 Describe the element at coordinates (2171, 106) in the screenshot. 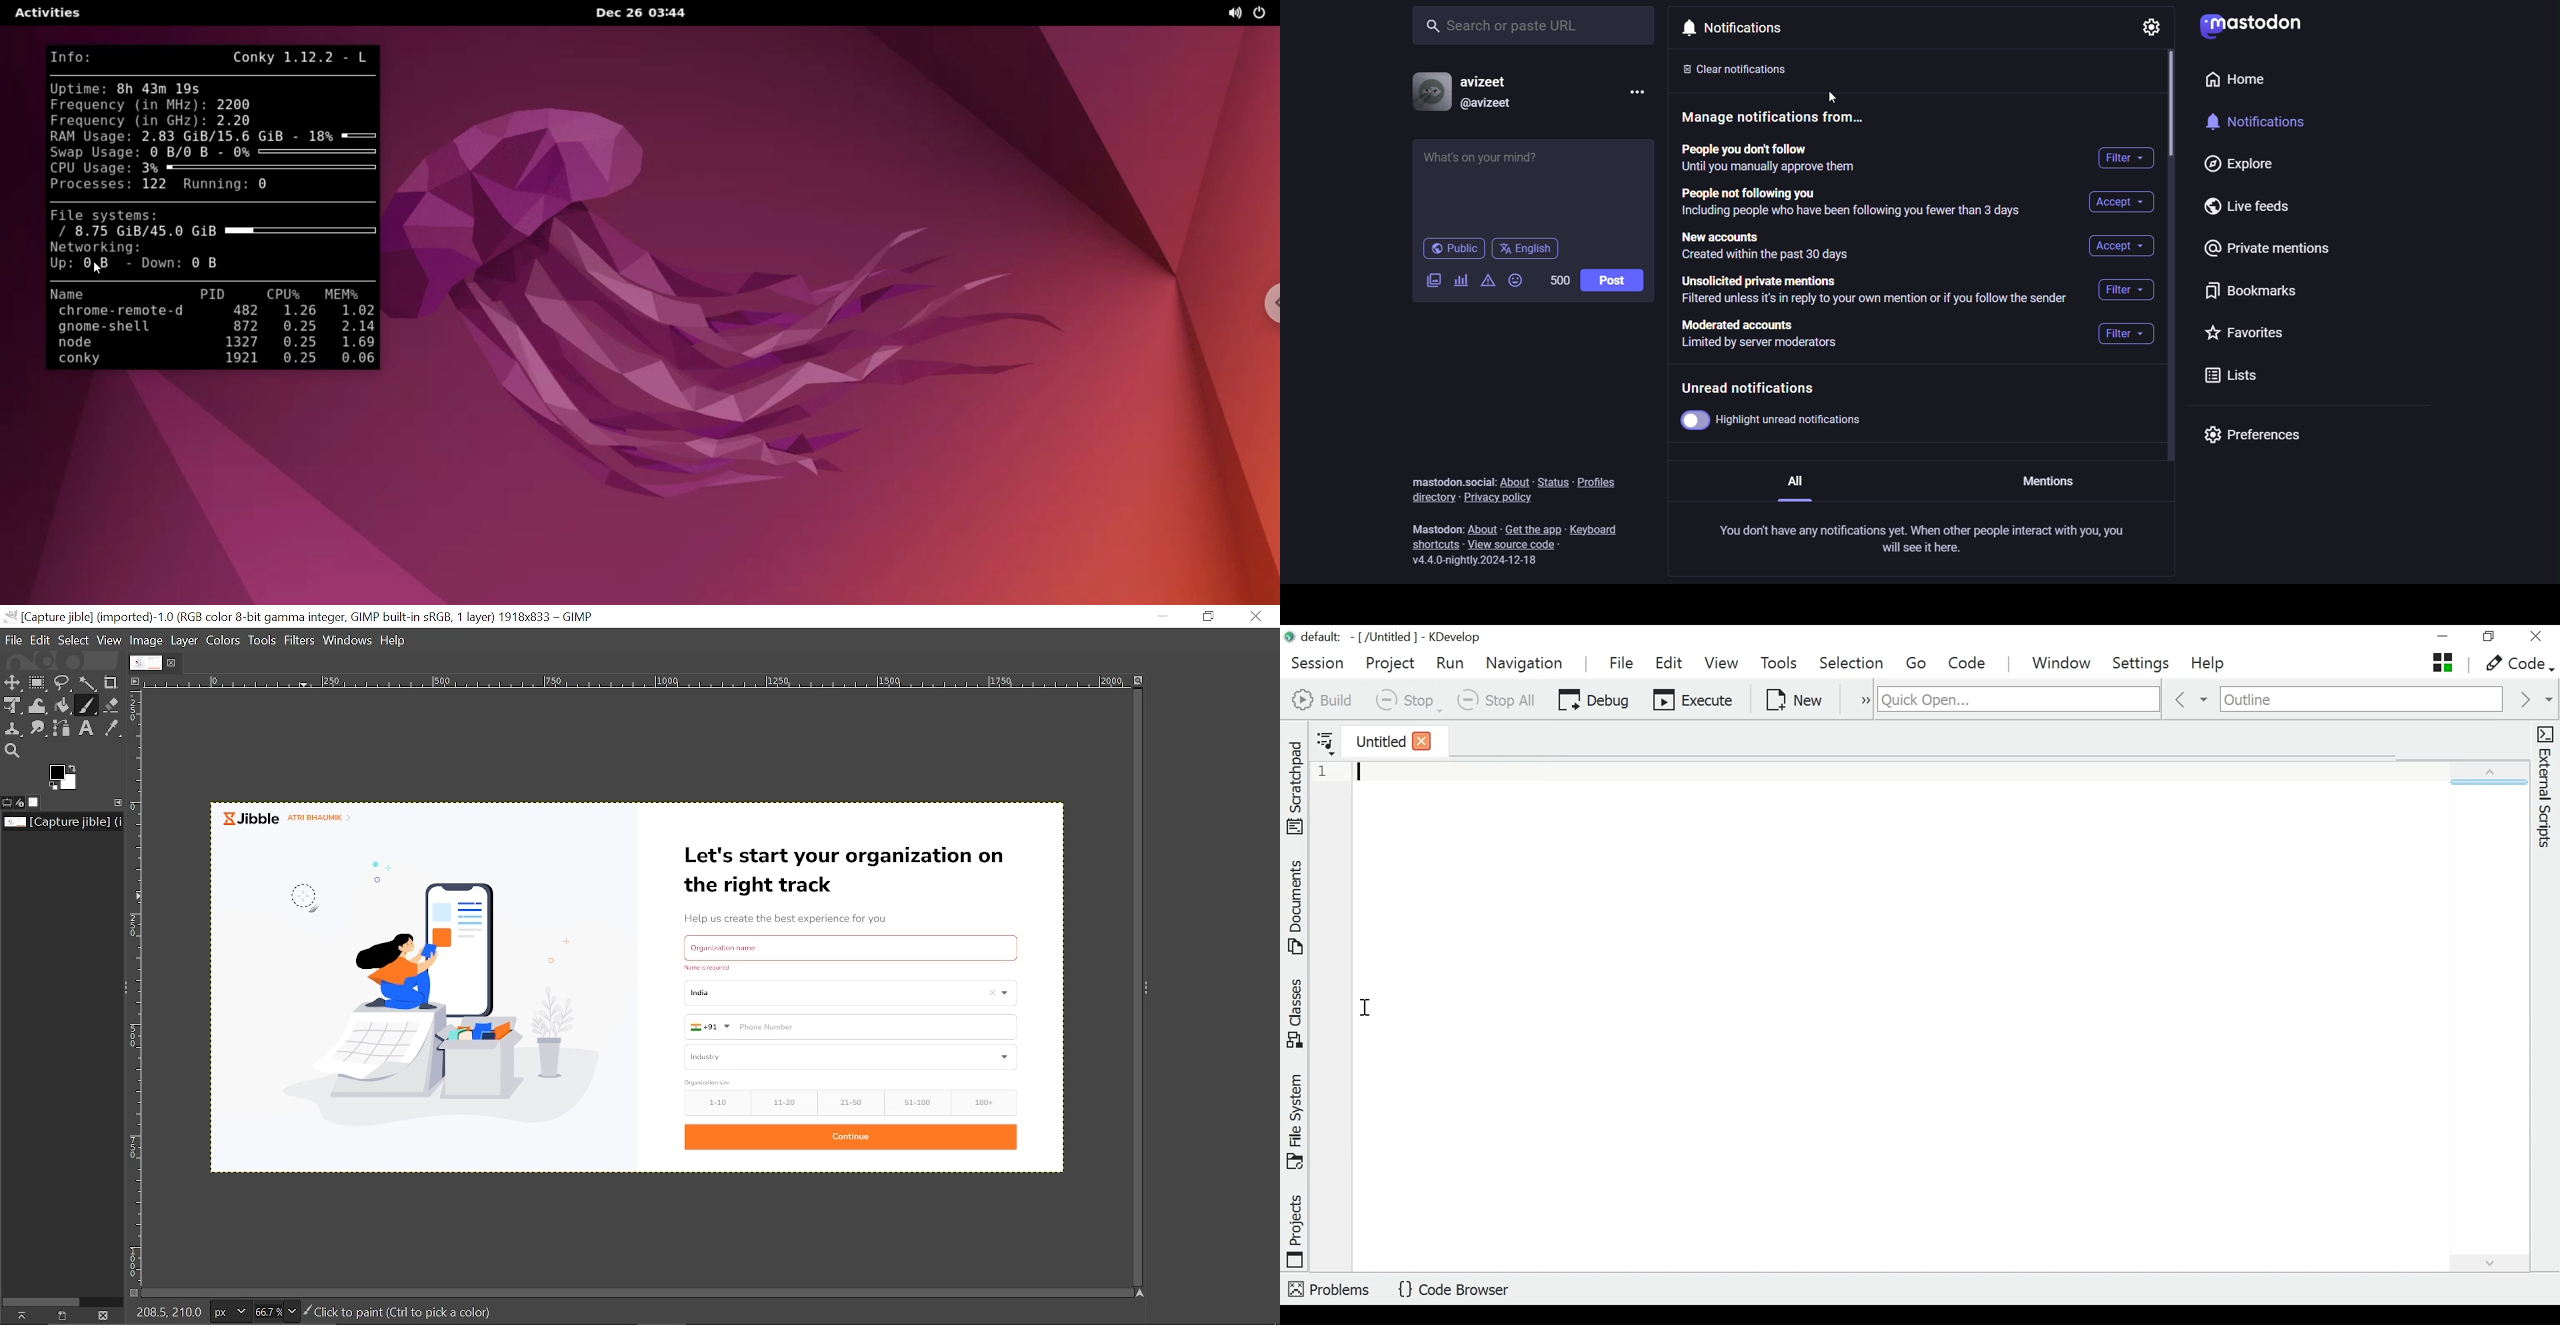

I see `vertical scroll bar` at that location.